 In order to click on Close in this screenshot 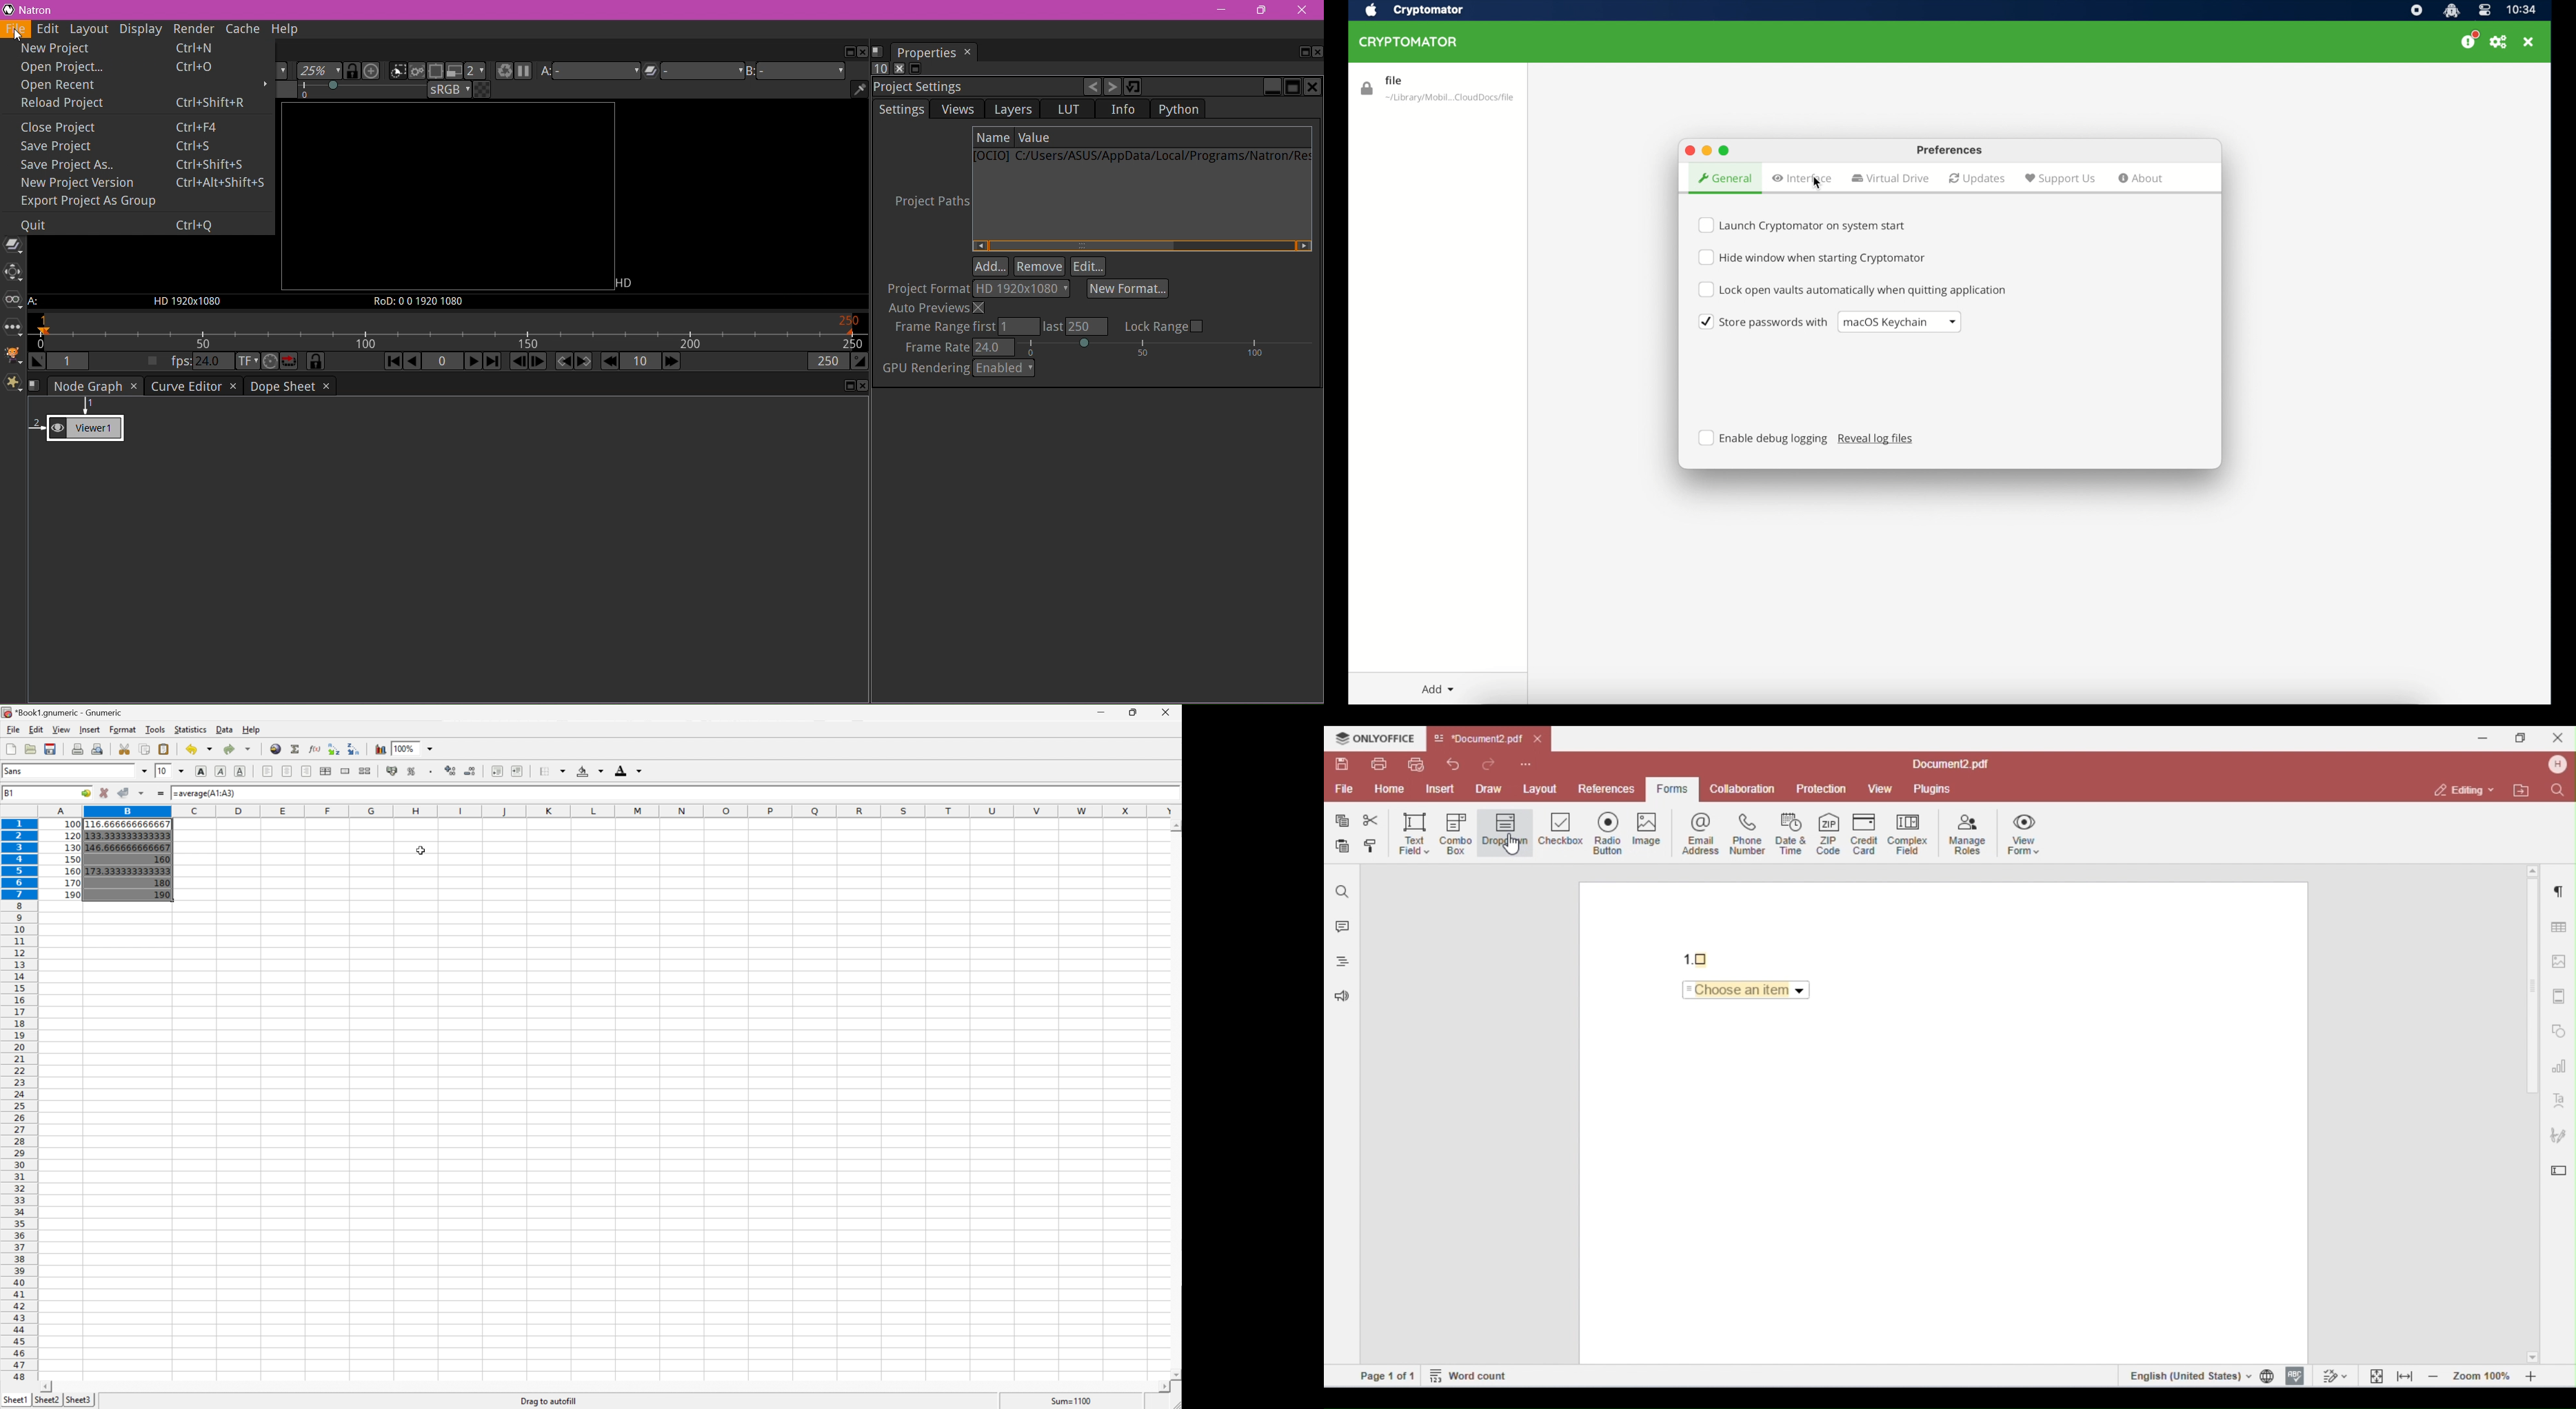, I will do `click(1165, 714)`.